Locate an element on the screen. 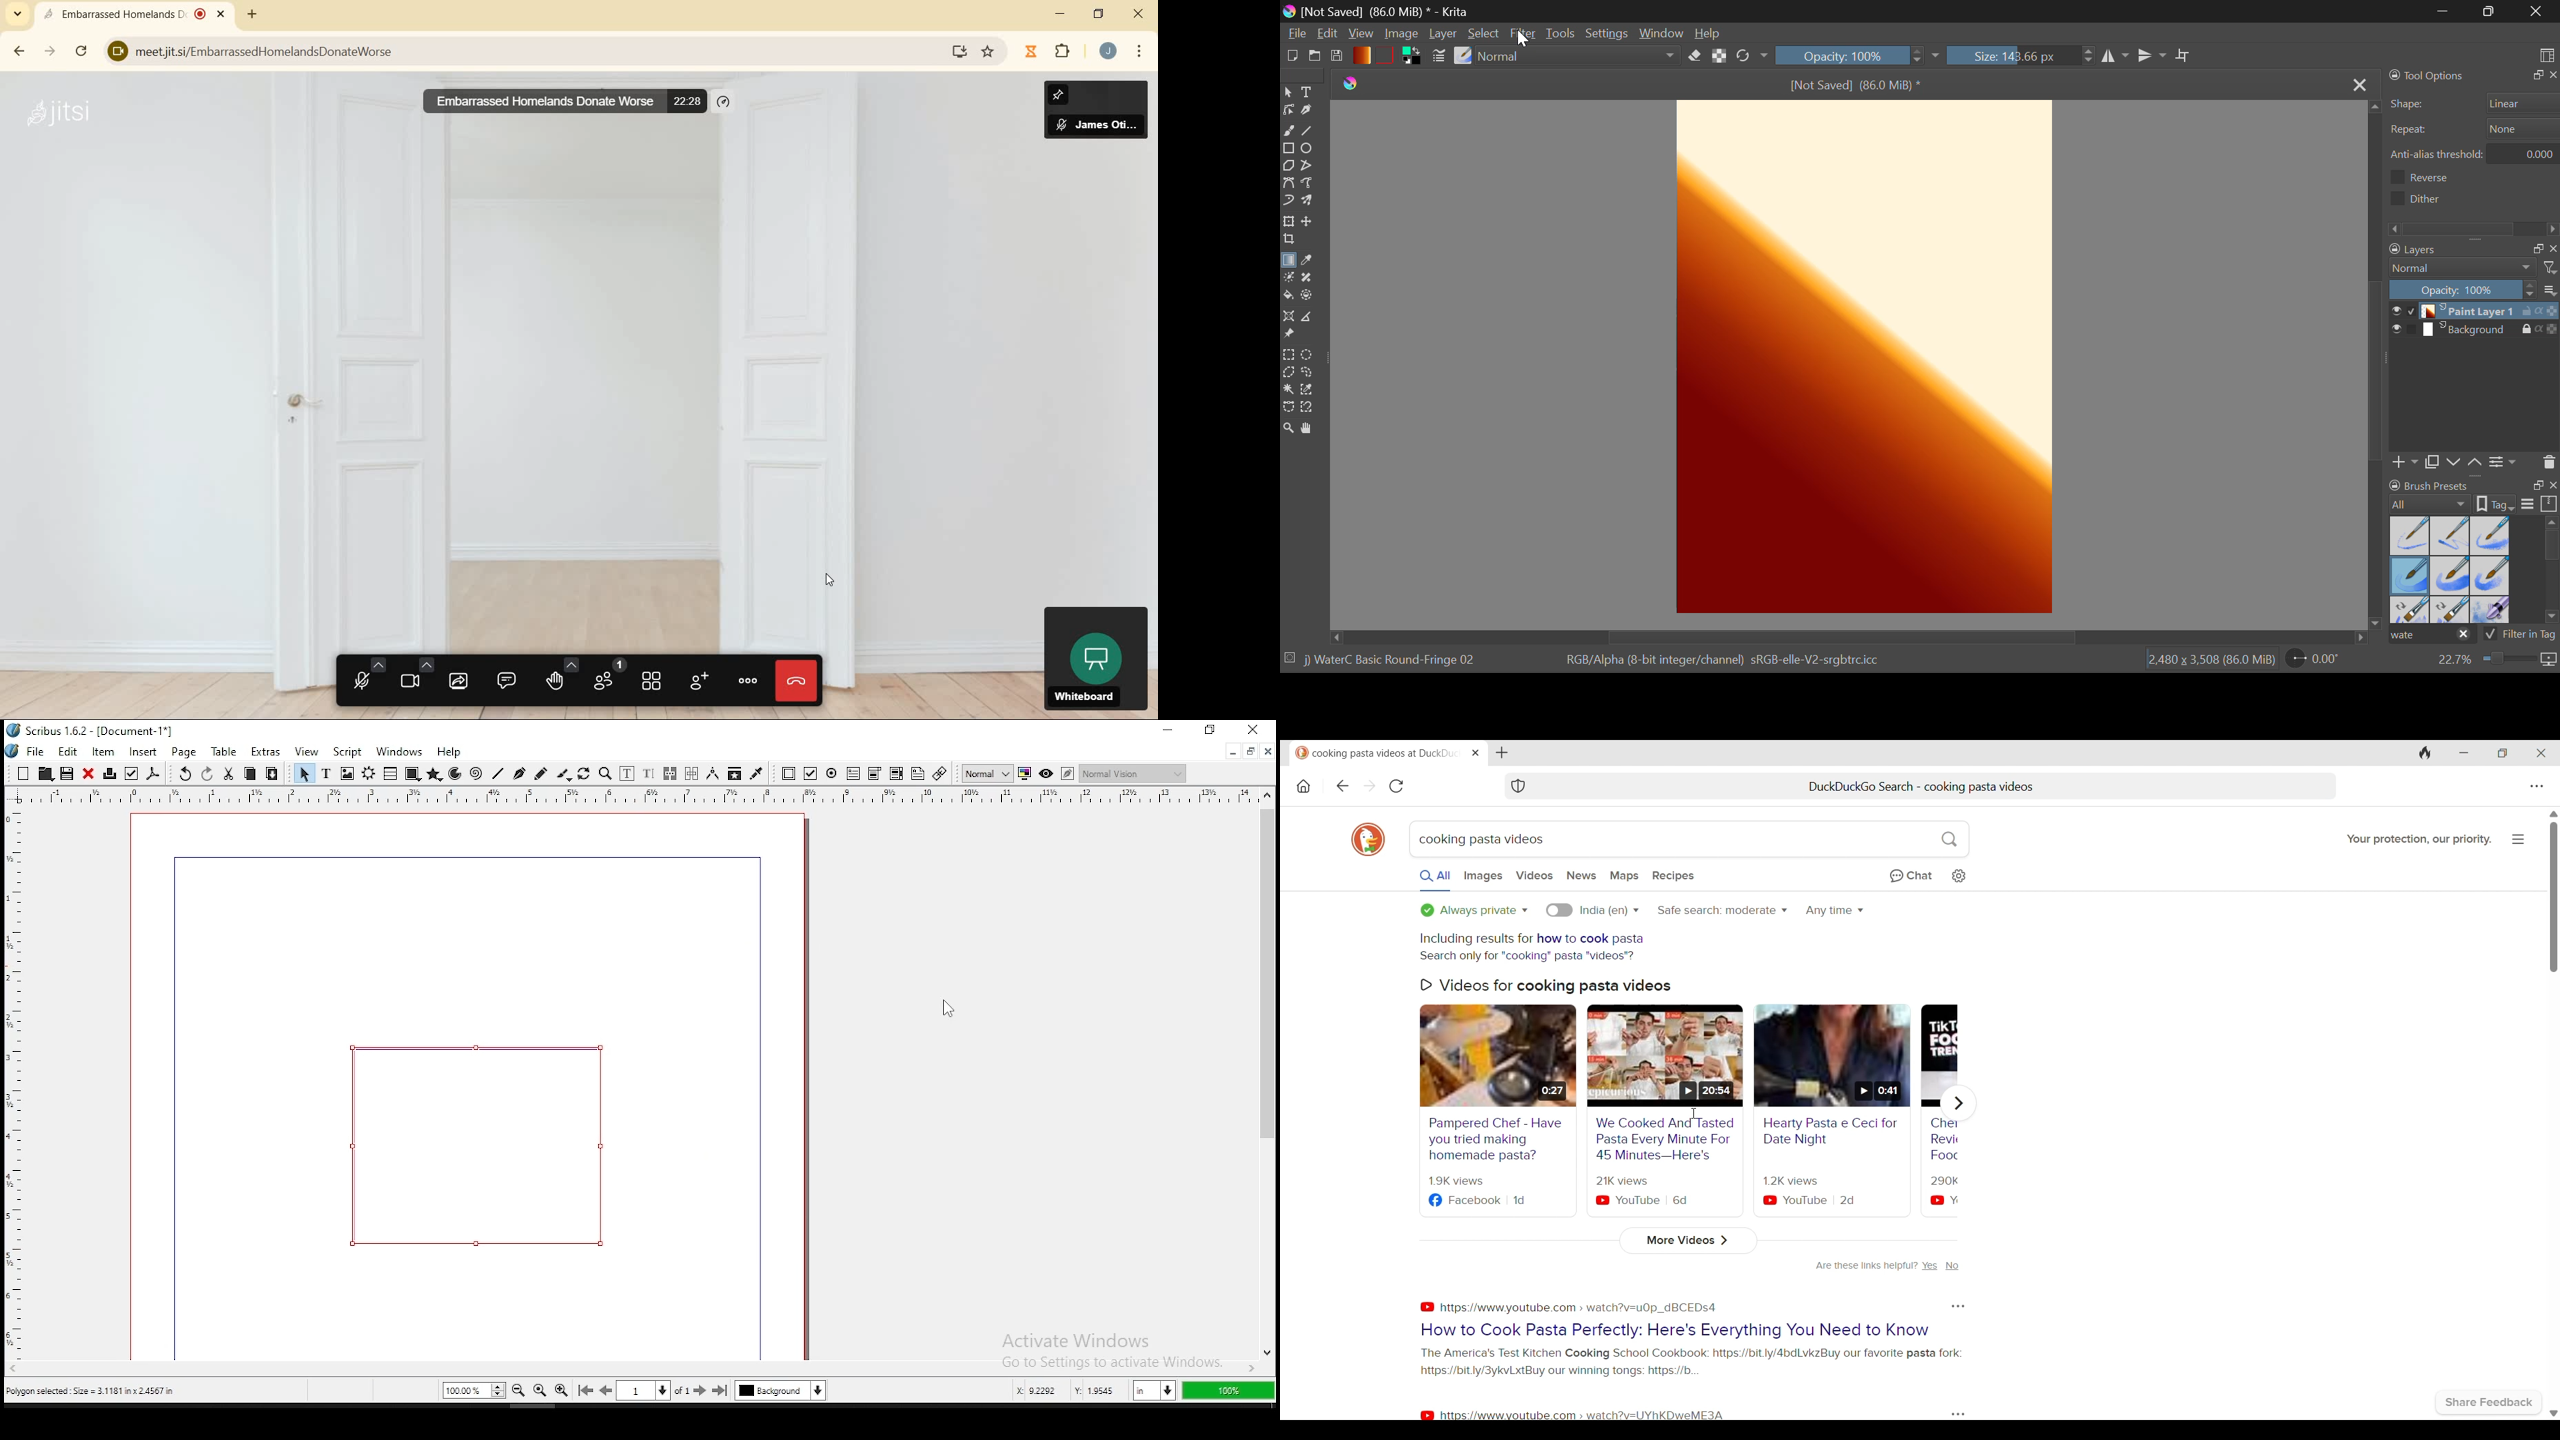  file is located at coordinates (26, 750).